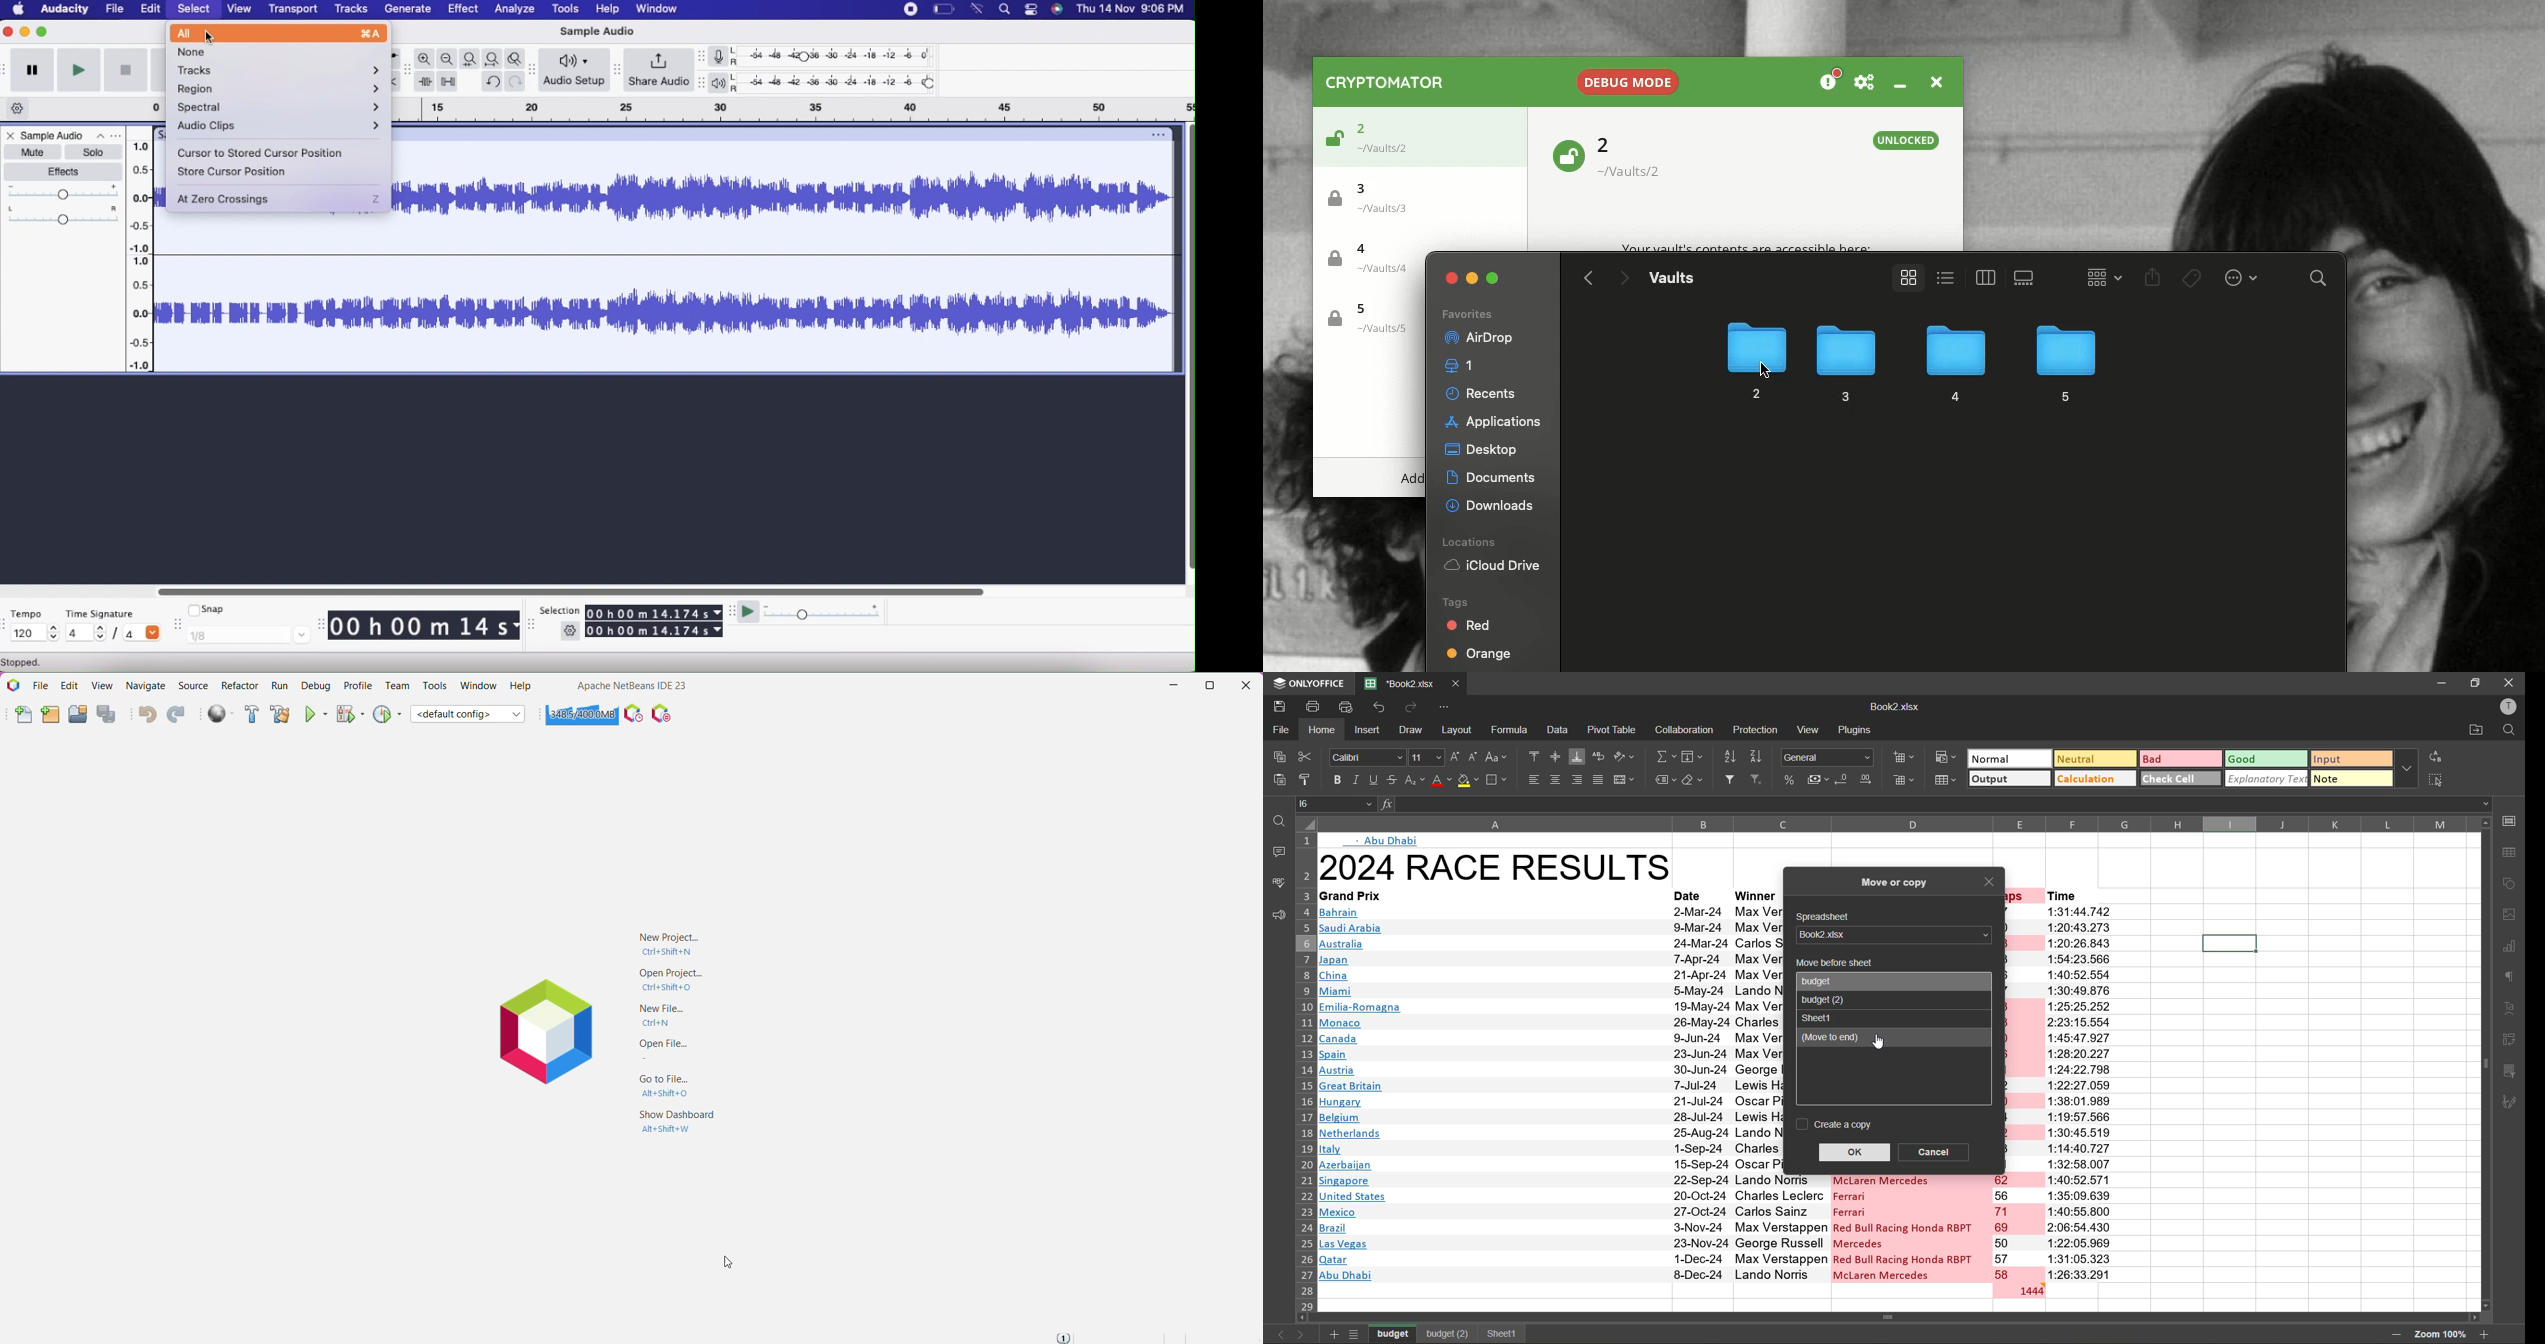 The image size is (2548, 1344). I want to click on Vertical scroll bar, so click(1188, 342).